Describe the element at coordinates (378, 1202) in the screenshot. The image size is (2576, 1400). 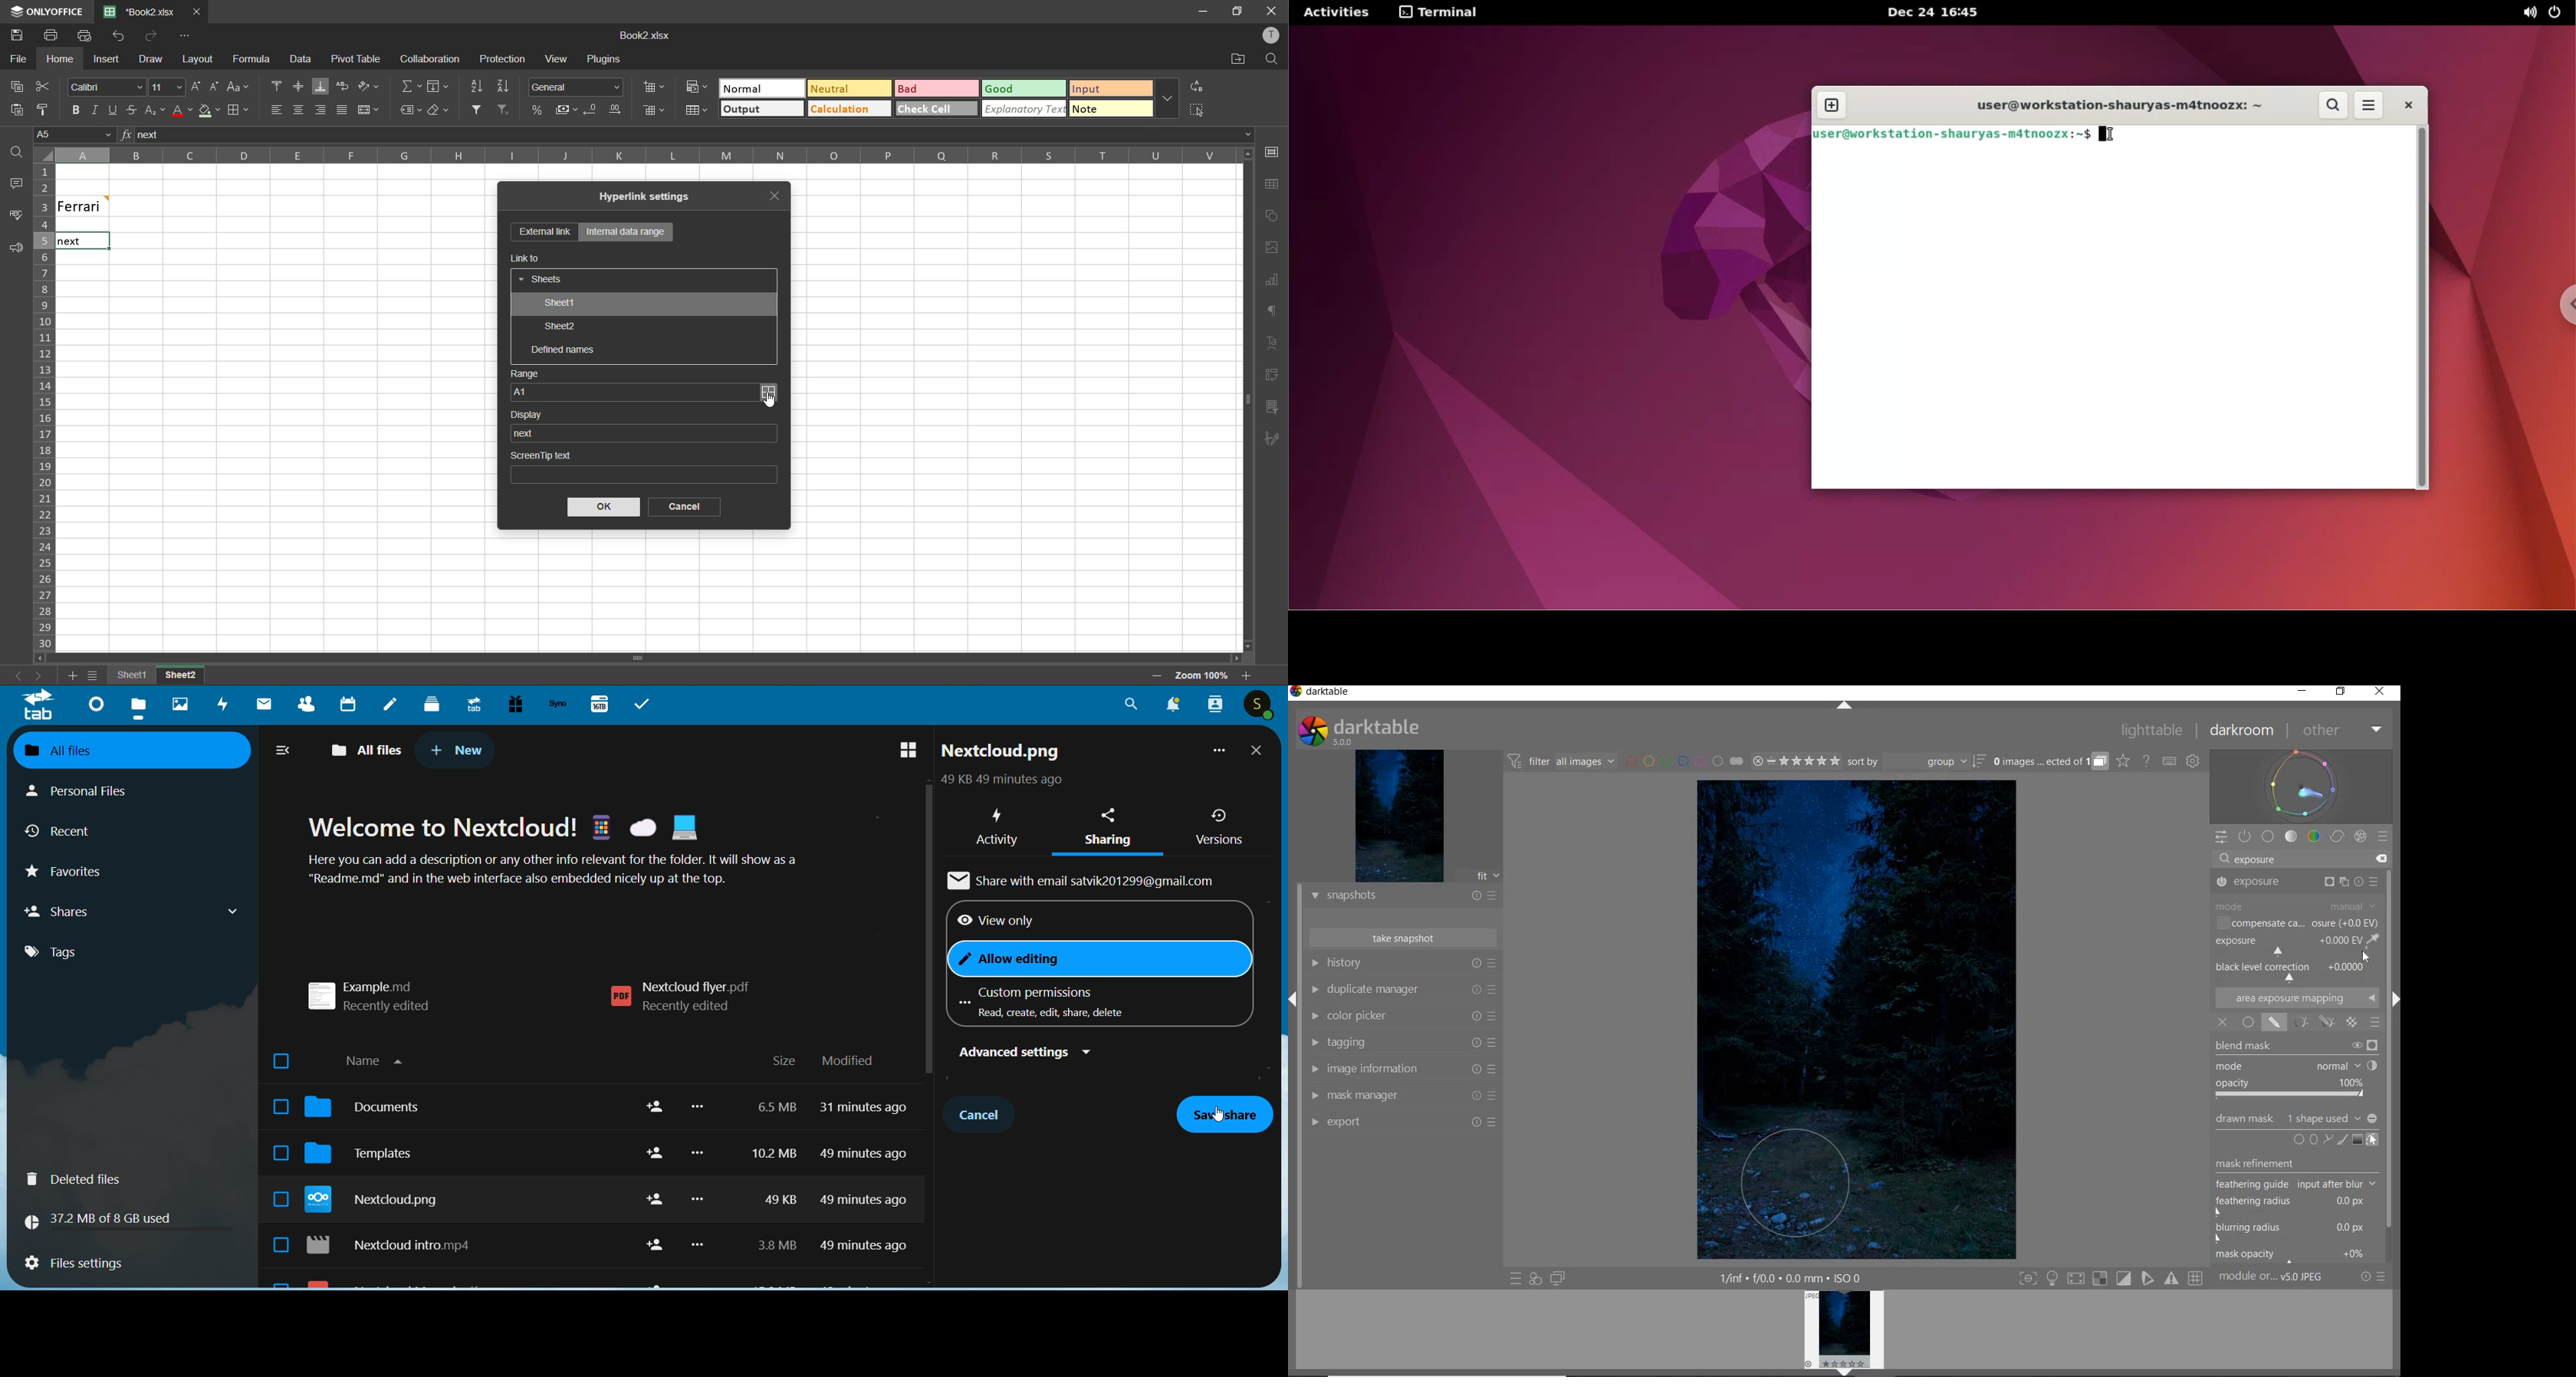
I see `nextcloud png` at that location.